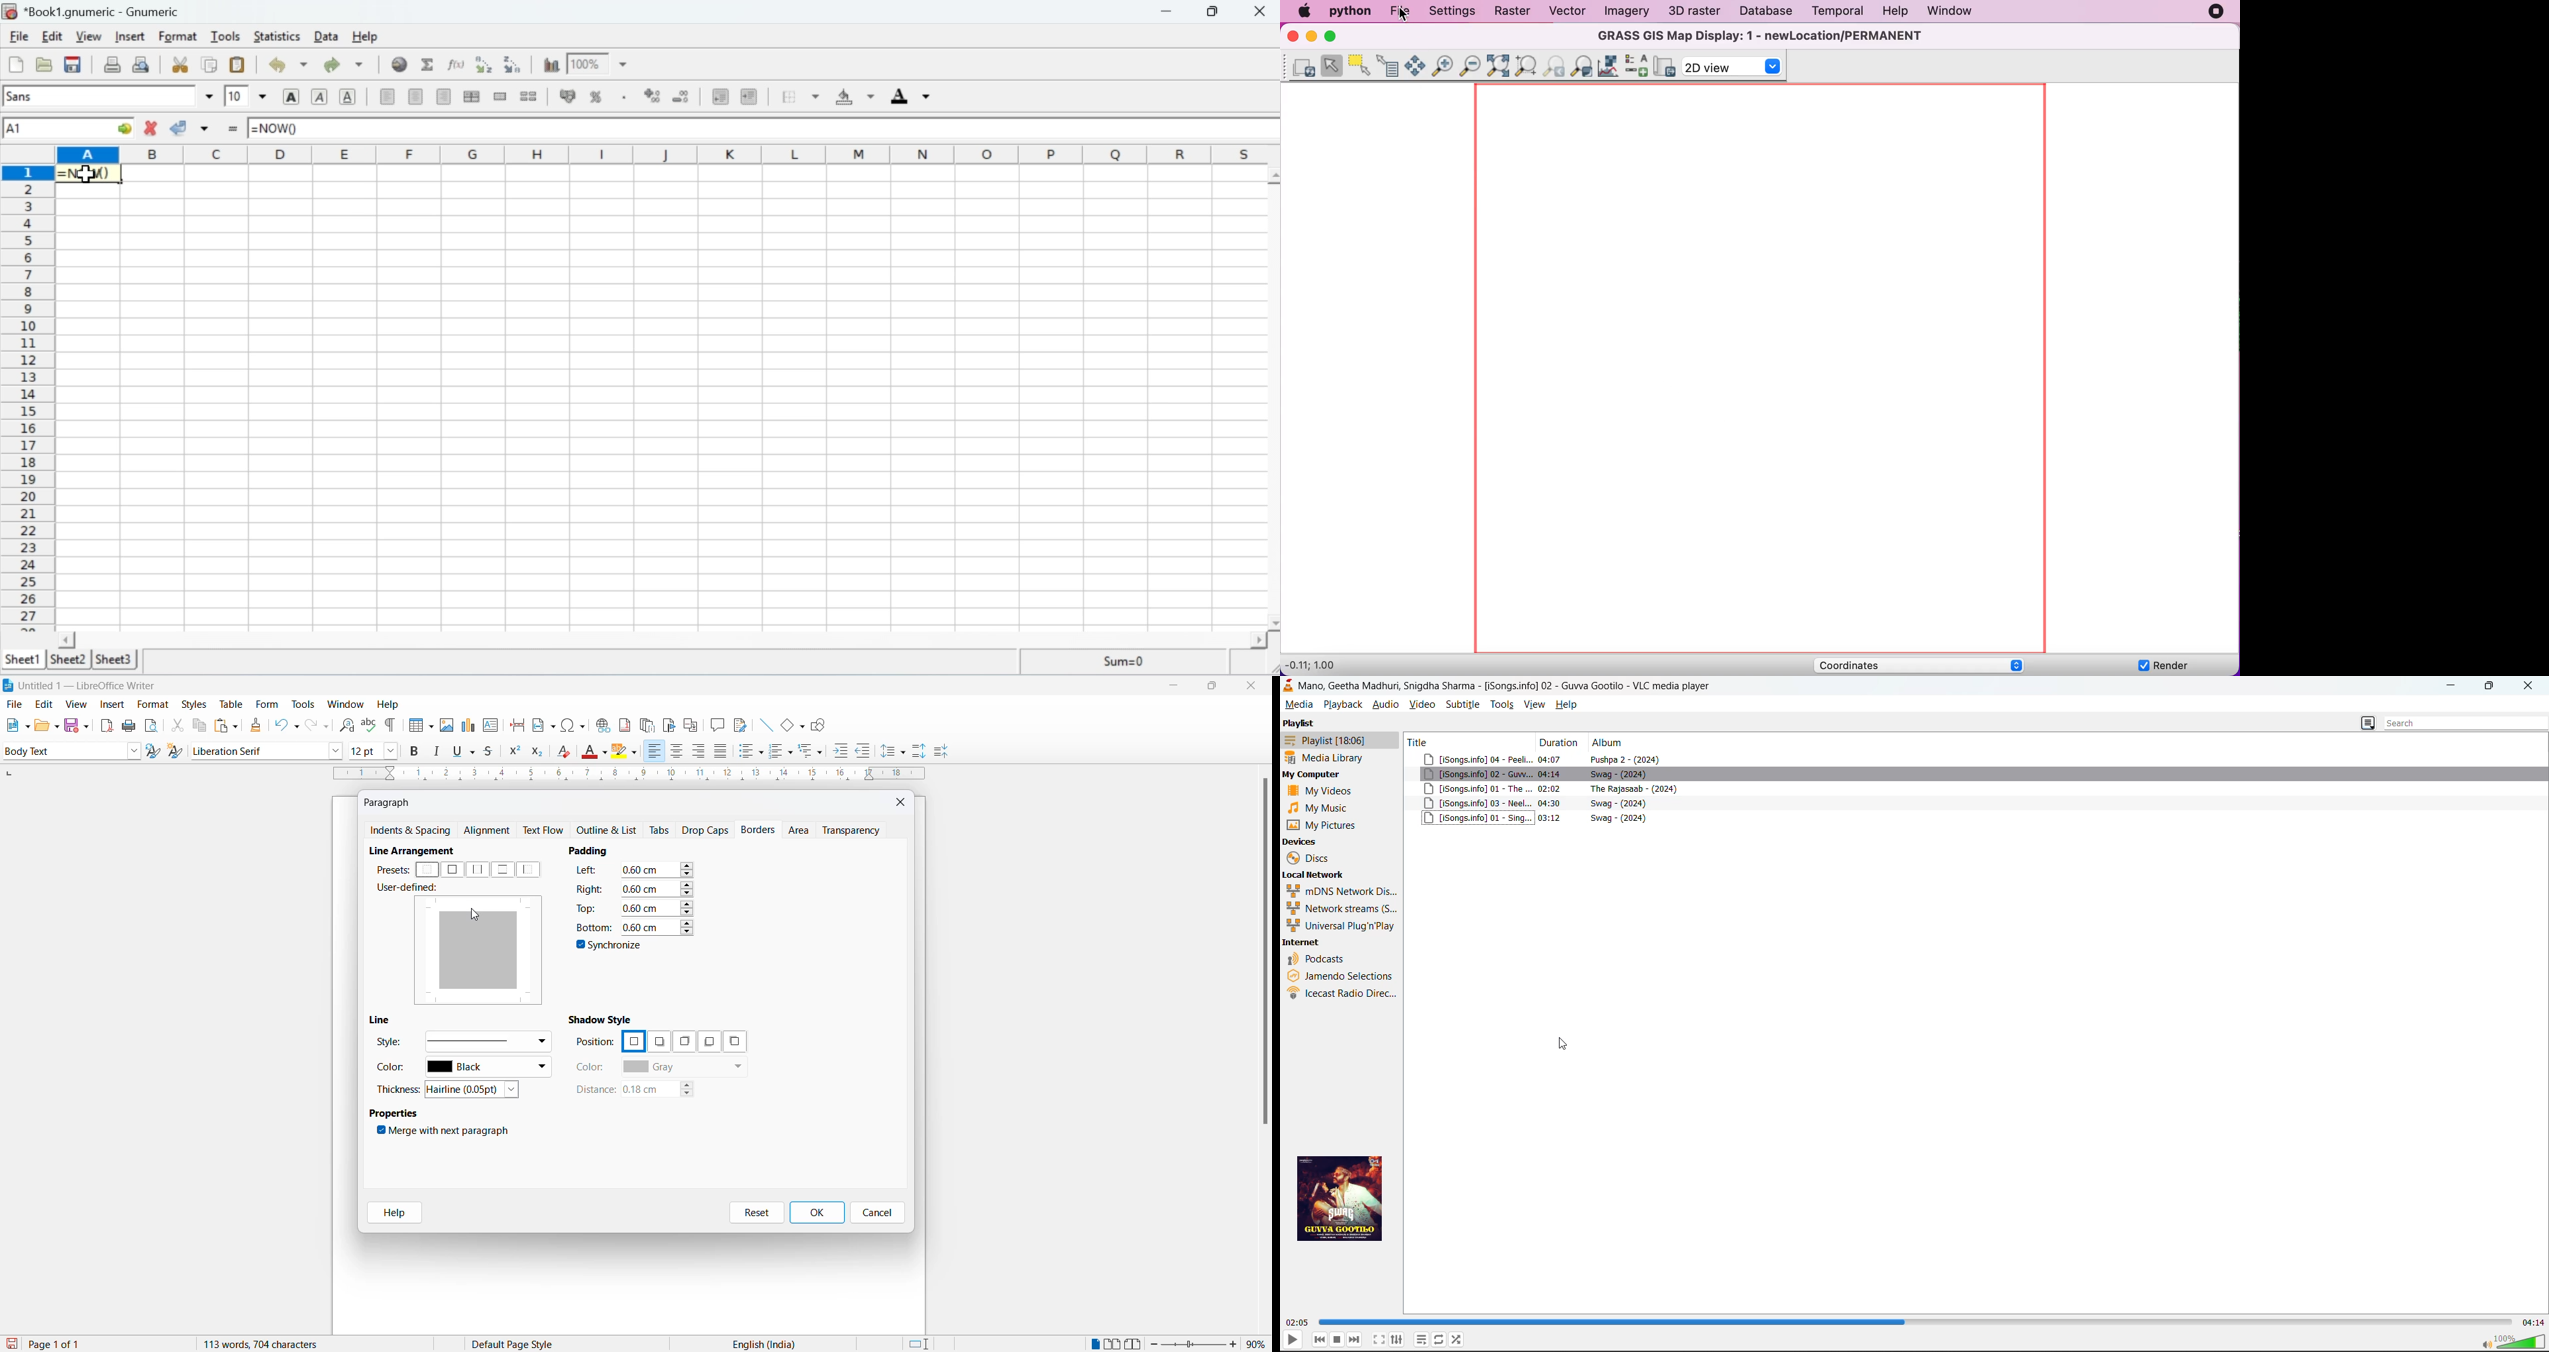  Describe the element at coordinates (320, 97) in the screenshot. I see `Italics` at that location.